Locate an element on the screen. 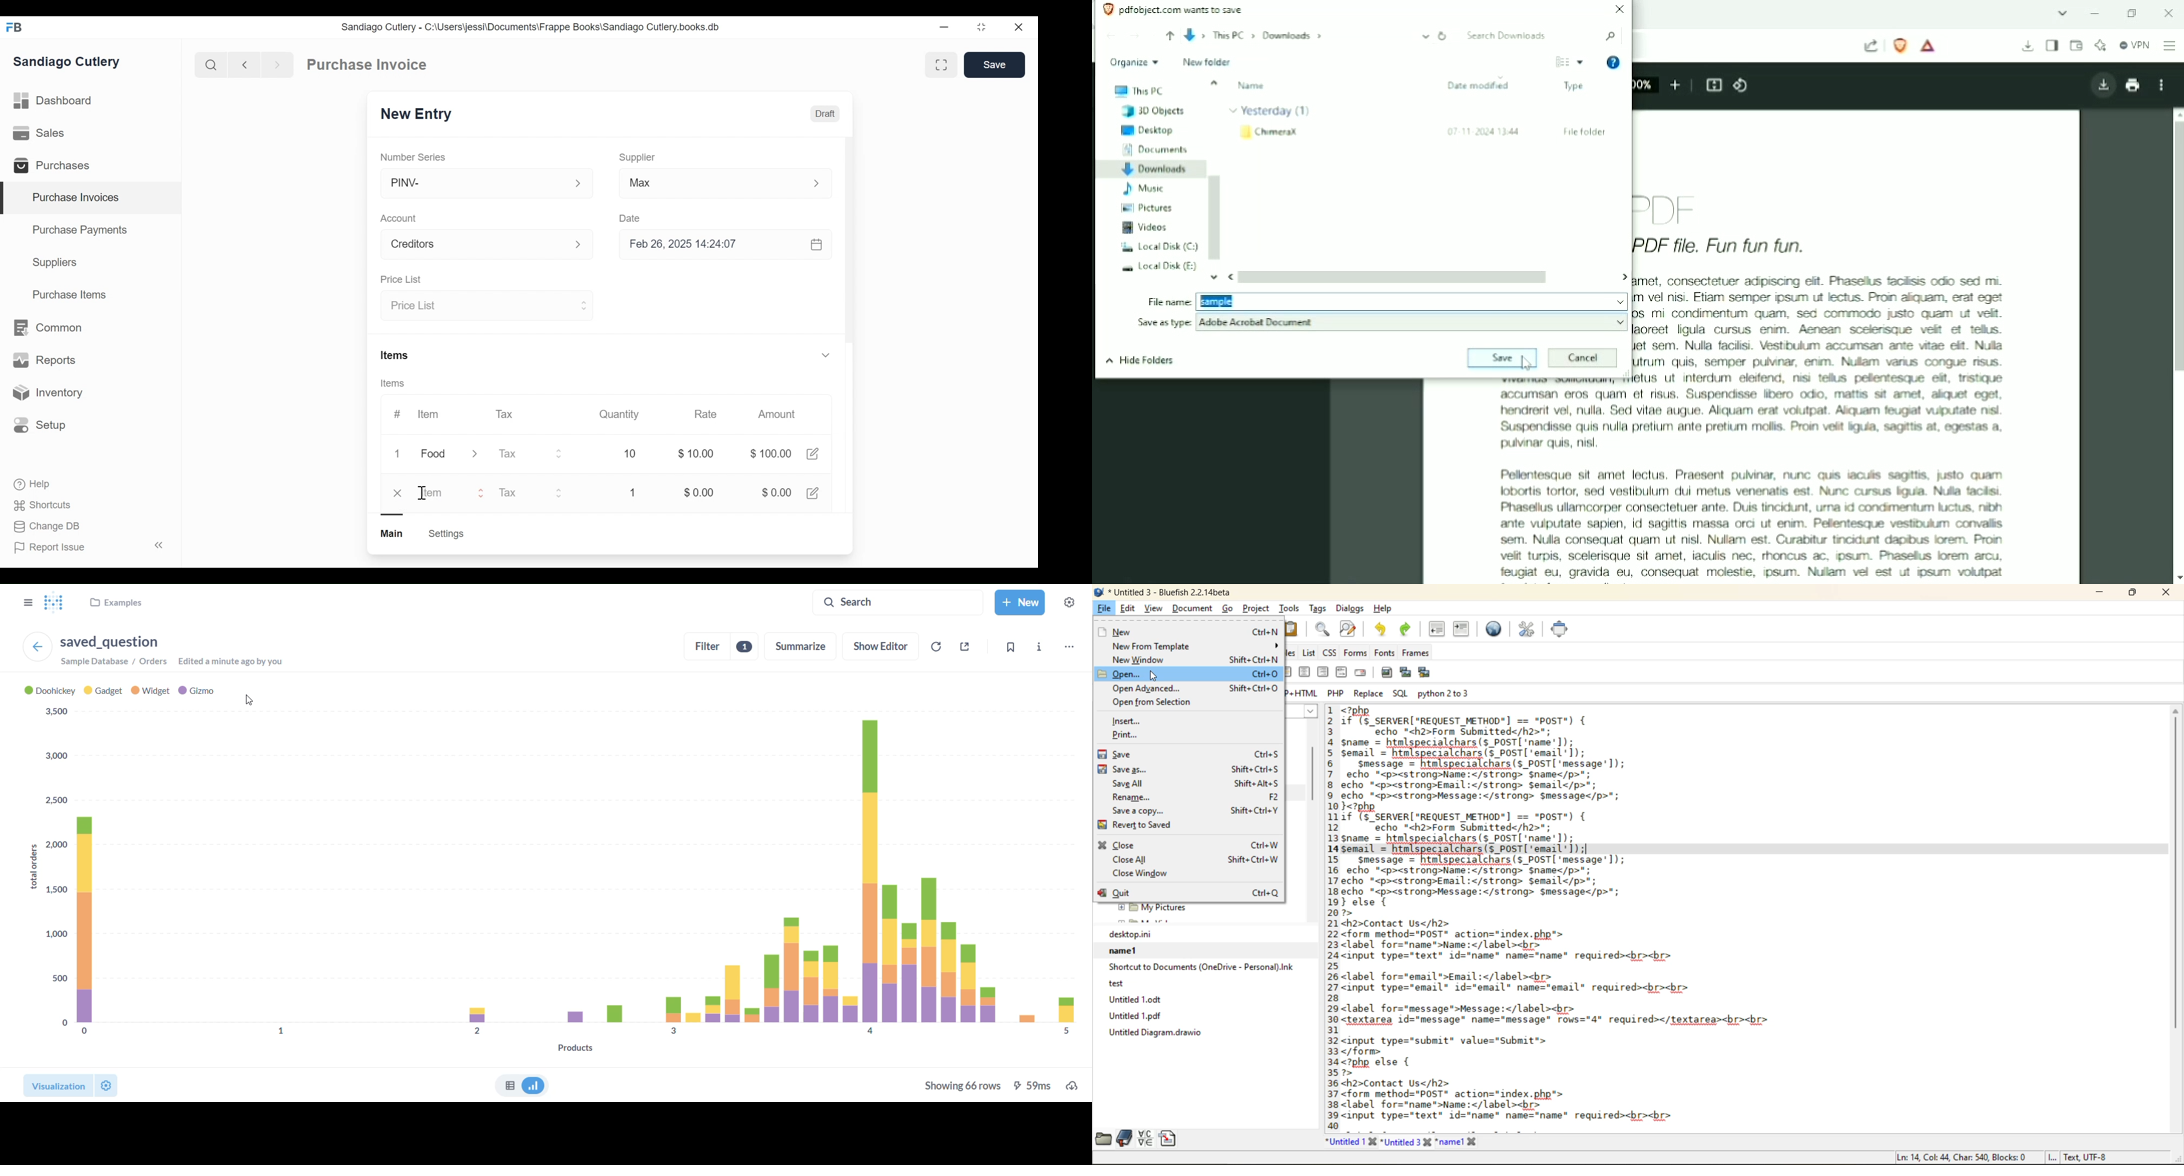  paste is located at coordinates (1290, 628).